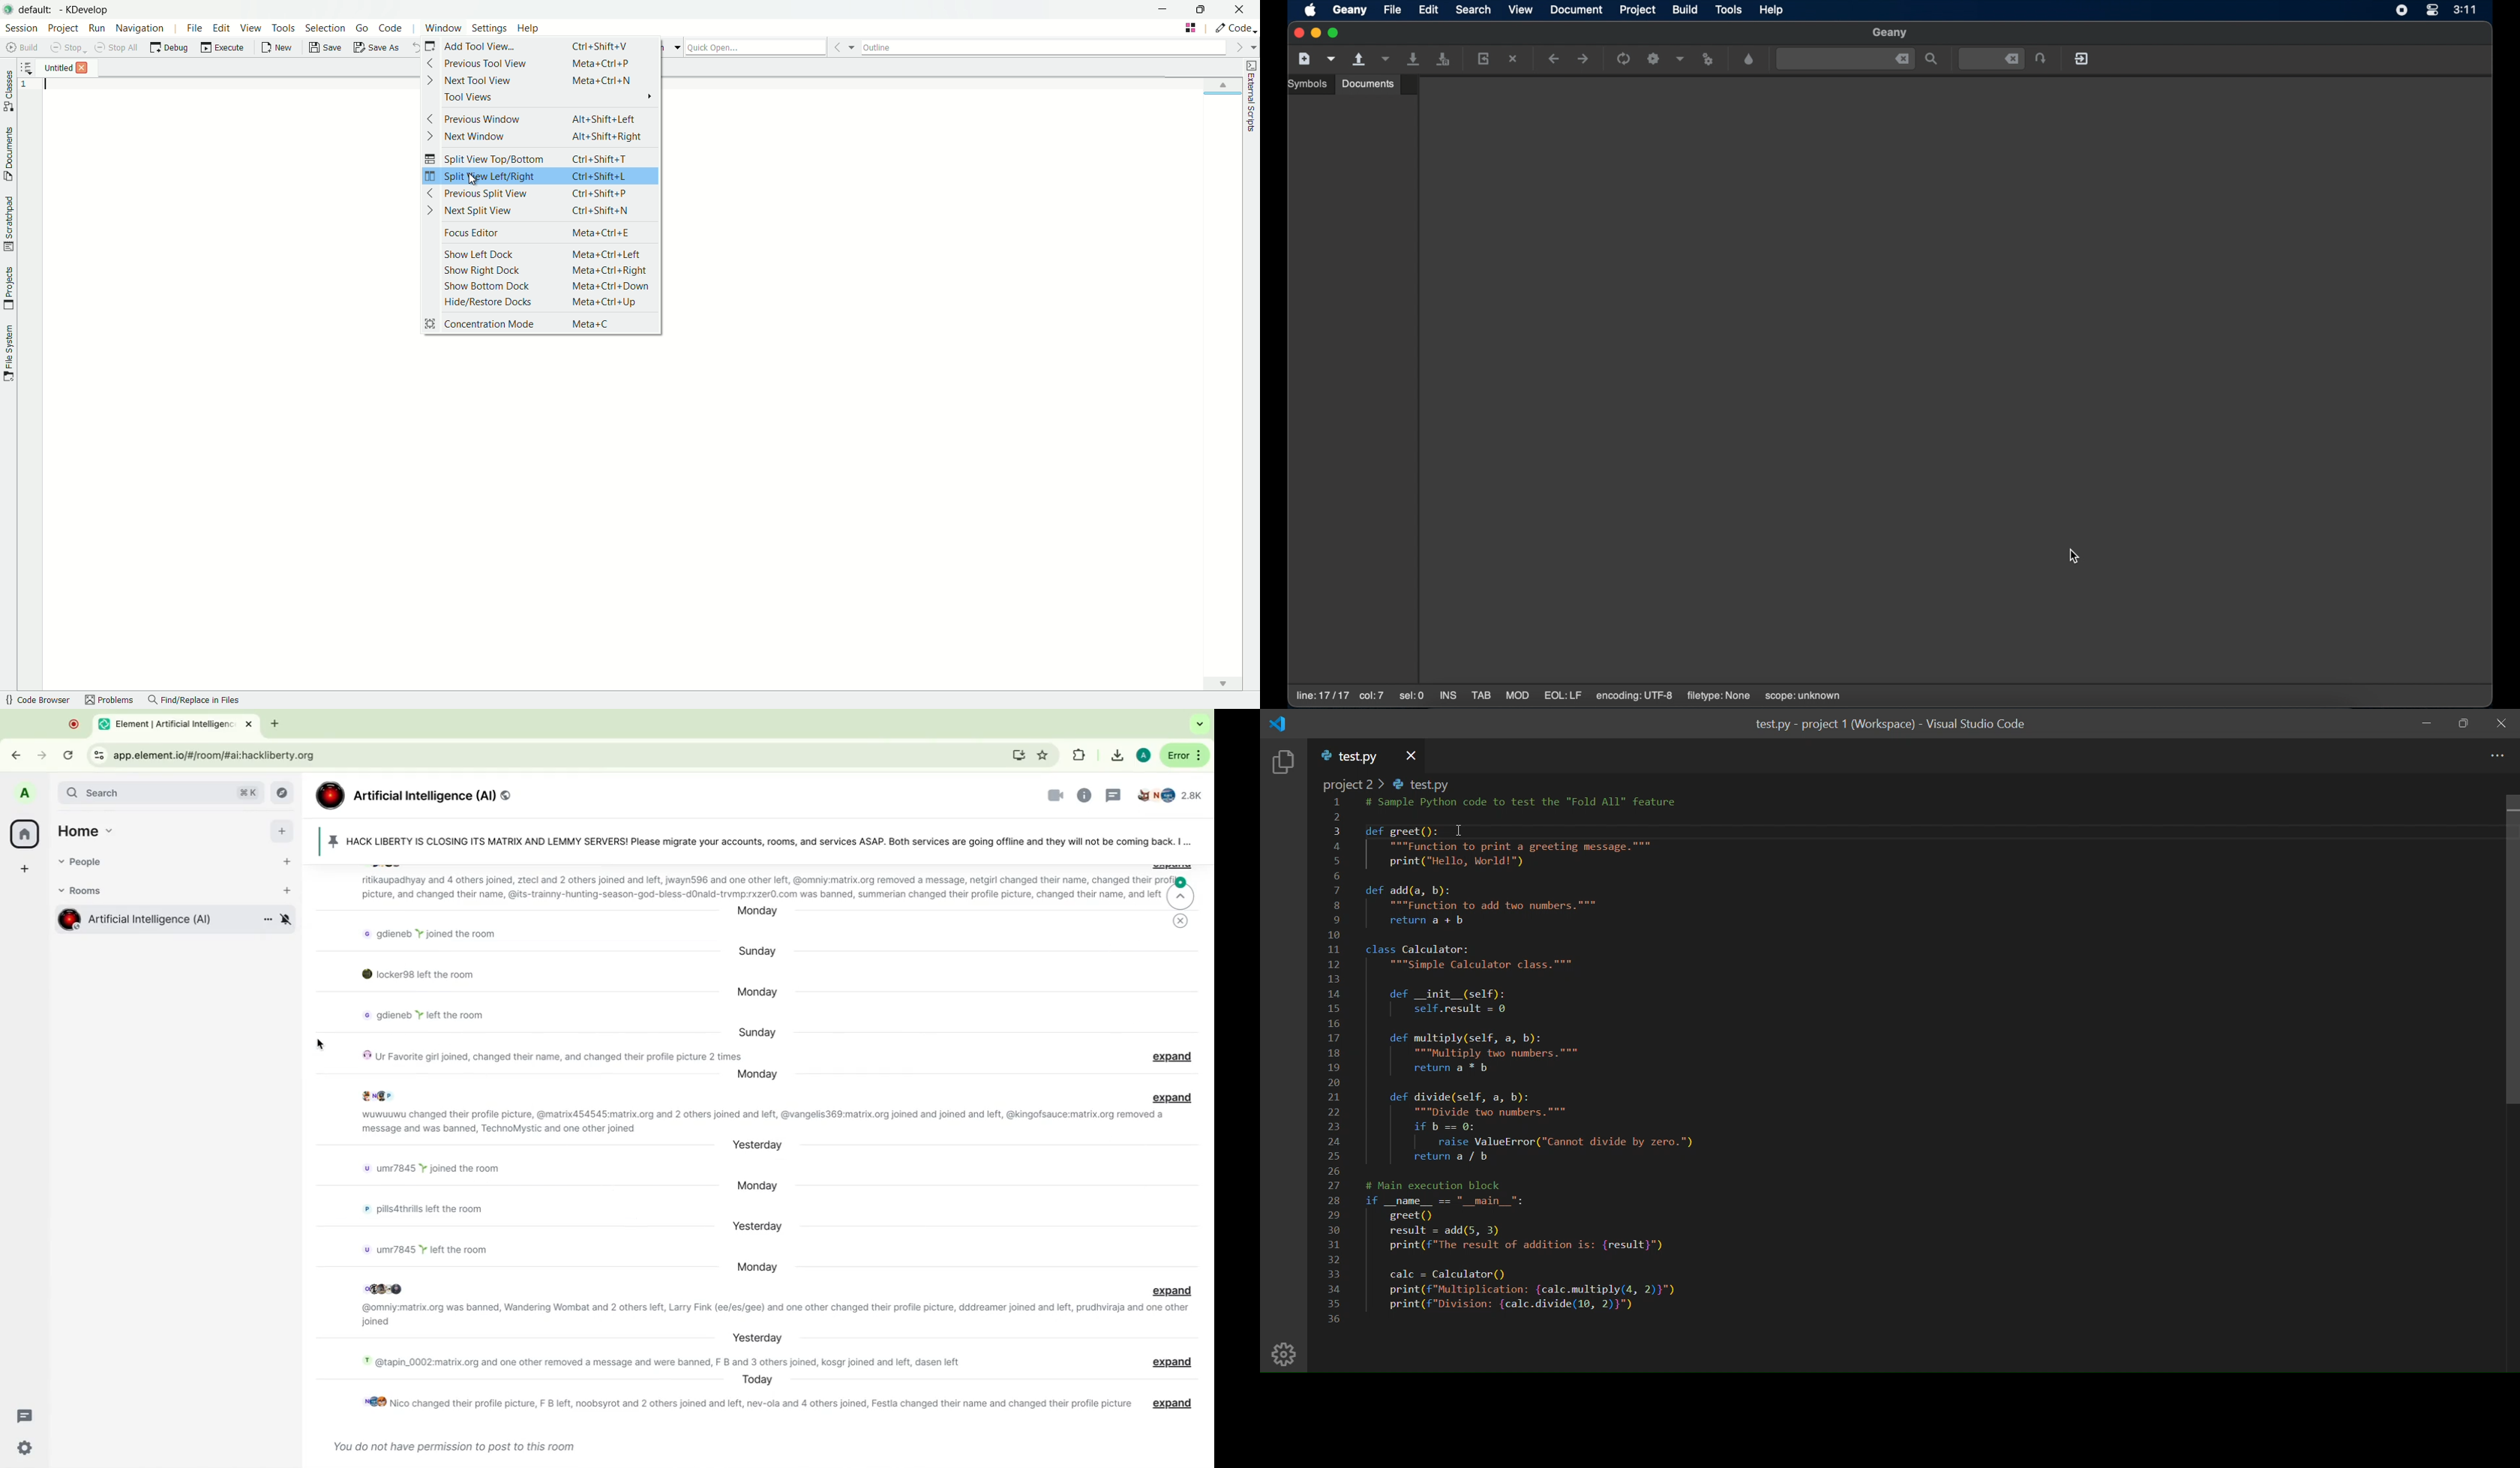 The height and width of the screenshot is (1484, 2520). What do you see at coordinates (1526, 804) in the screenshot?
I see `Sample python codeto test the 'Fold All' feature` at bounding box center [1526, 804].